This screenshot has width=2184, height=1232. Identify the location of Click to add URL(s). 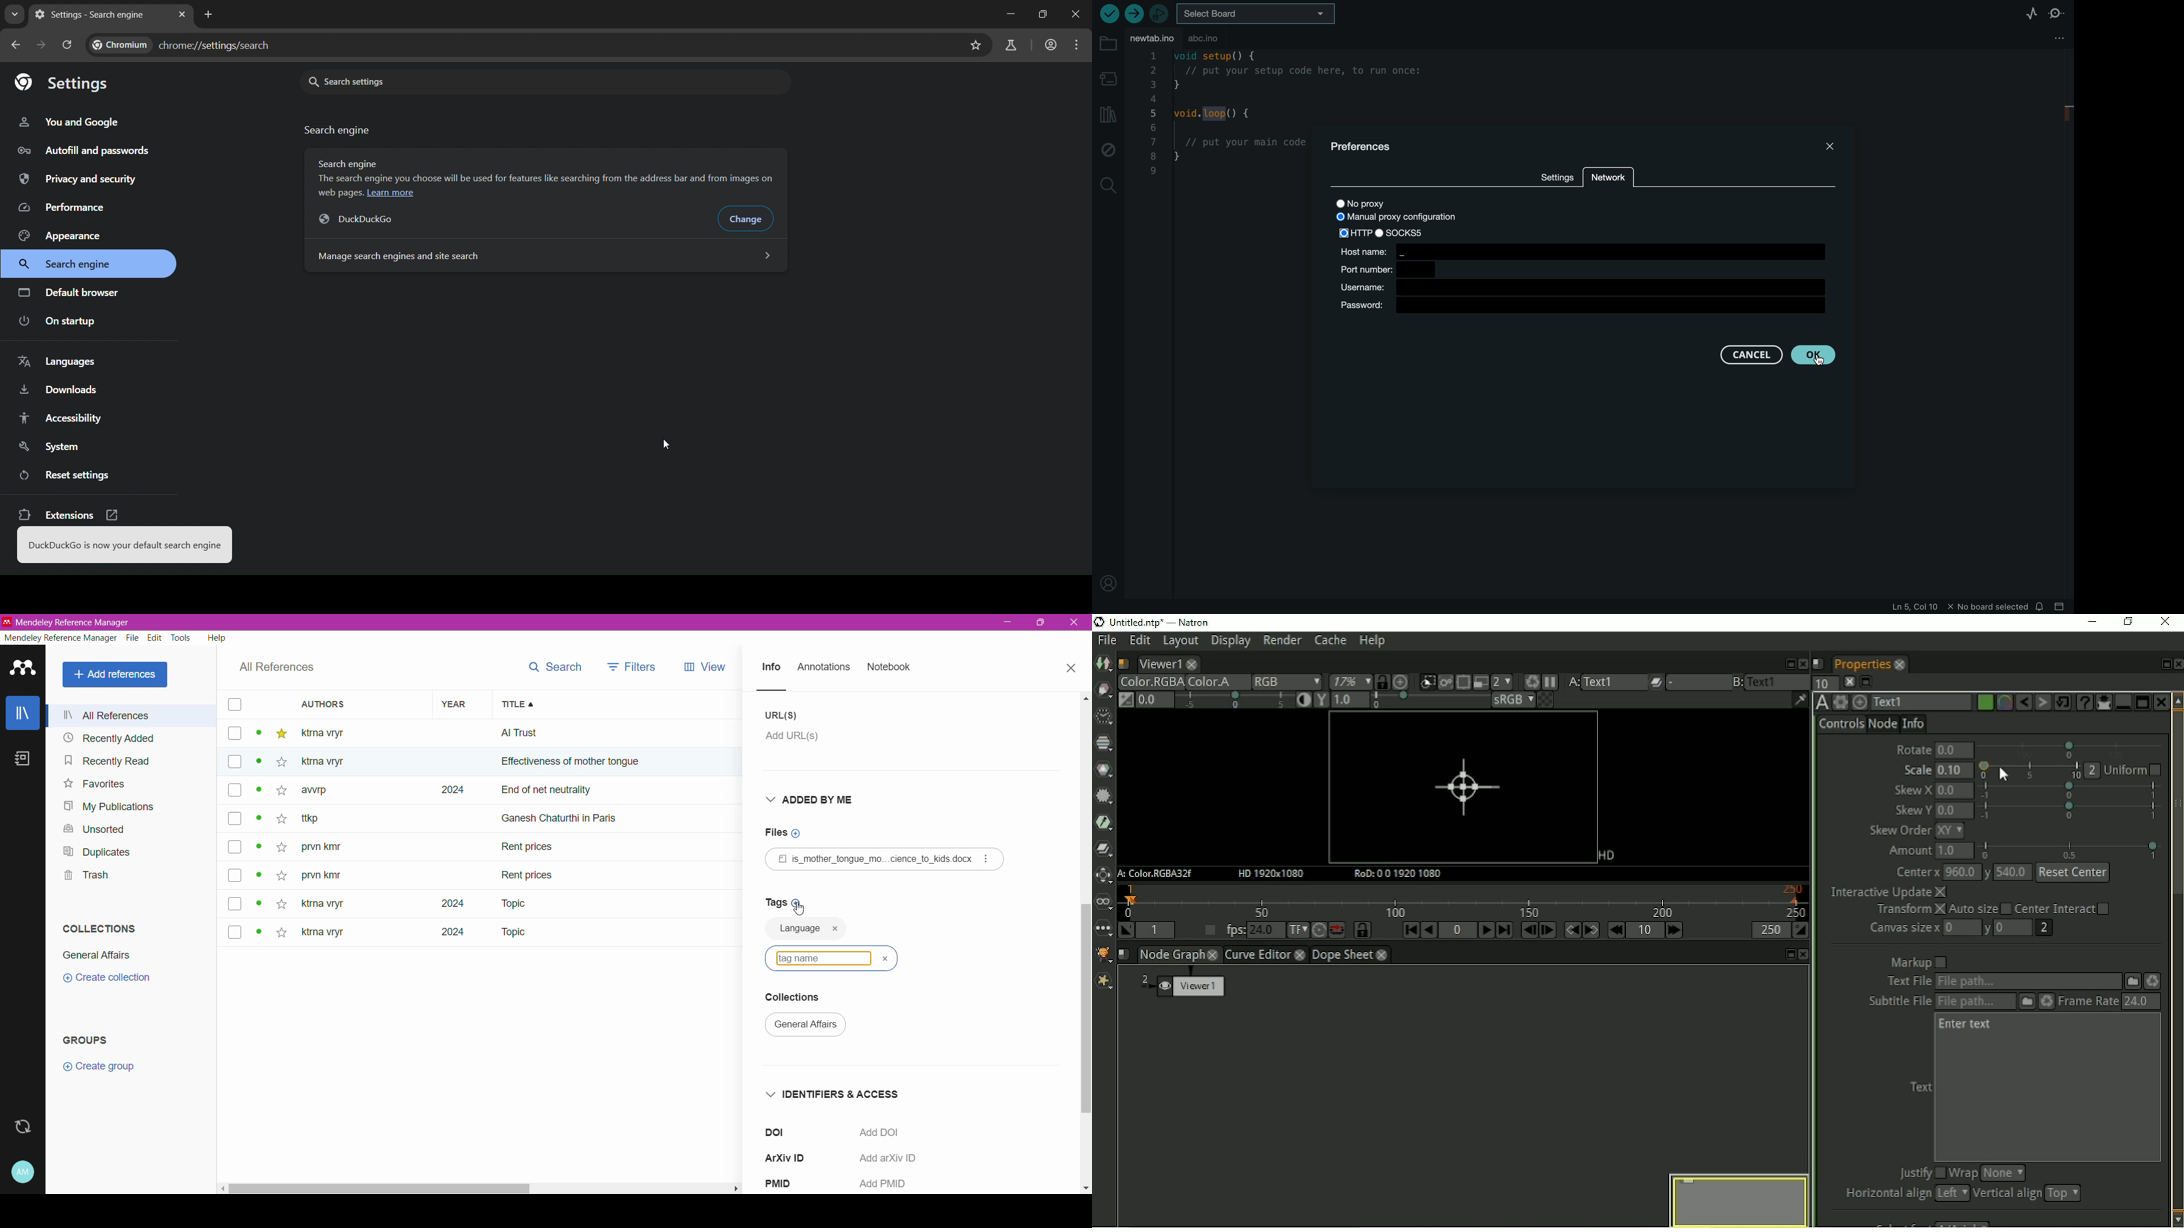
(800, 739).